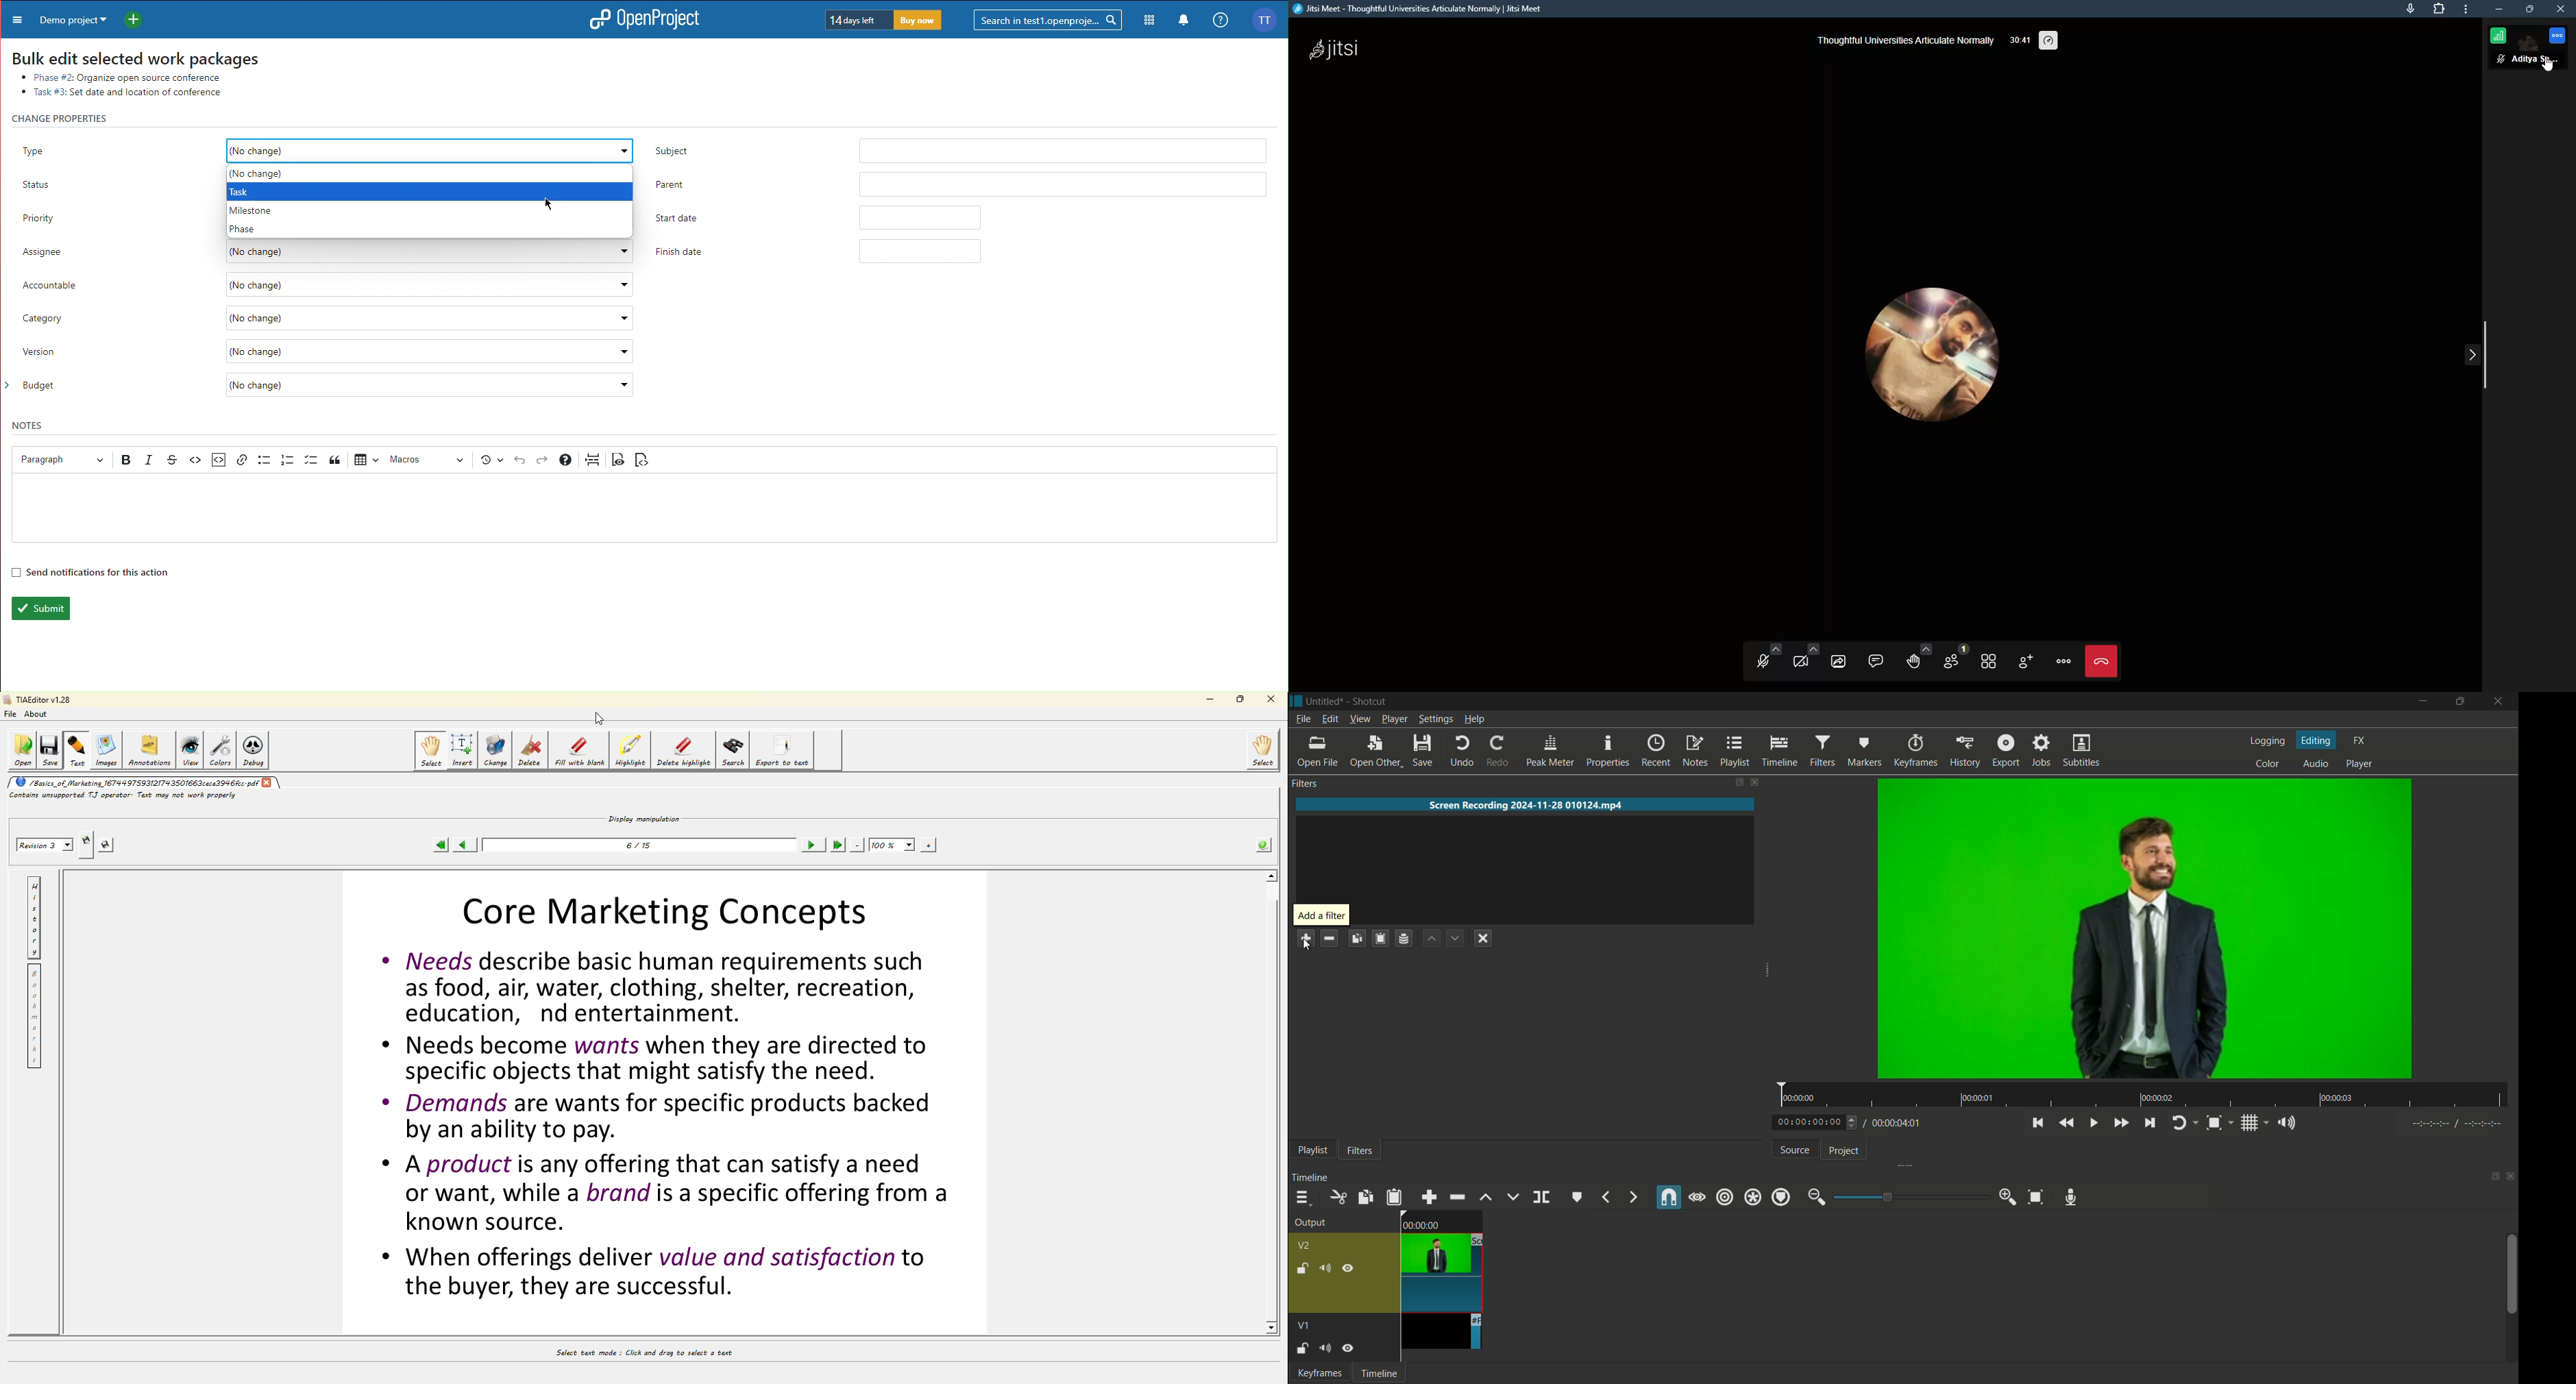 Image resolution: width=2576 pixels, height=1400 pixels. Describe the element at coordinates (1359, 1149) in the screenshot. I see `filter` at that location.